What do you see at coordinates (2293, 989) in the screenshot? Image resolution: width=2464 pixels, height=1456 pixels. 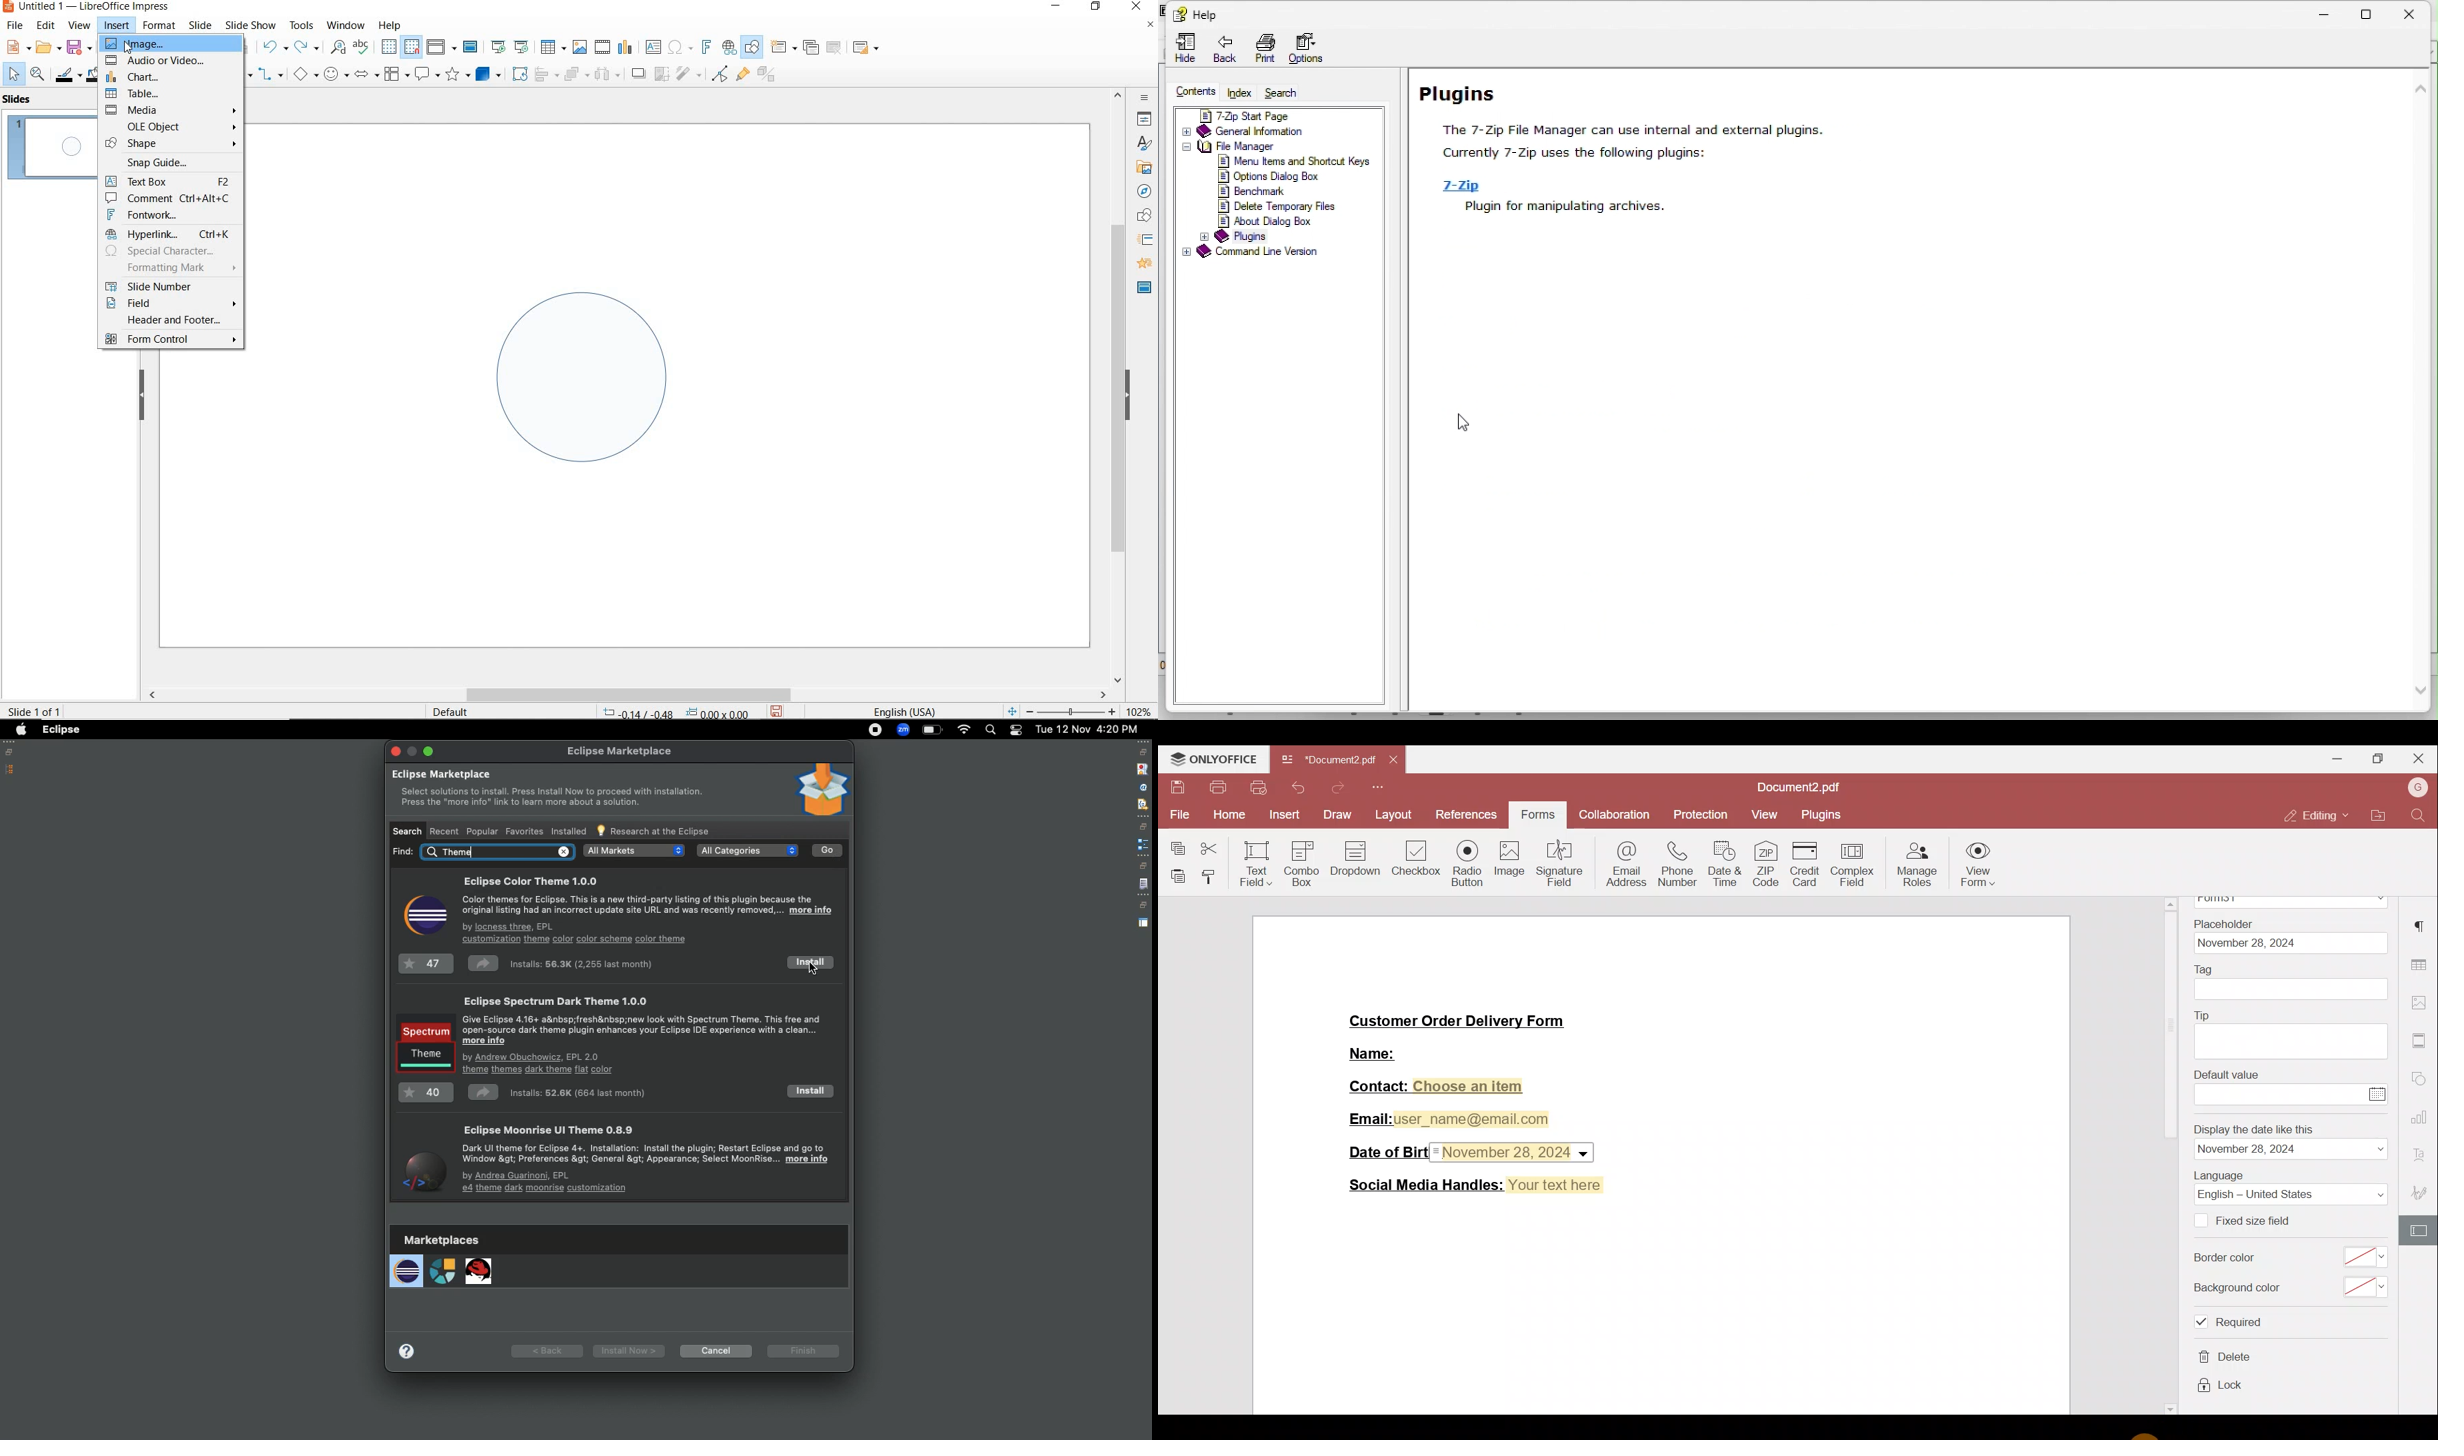 I see `tag` at bounding box center [2293, 989].